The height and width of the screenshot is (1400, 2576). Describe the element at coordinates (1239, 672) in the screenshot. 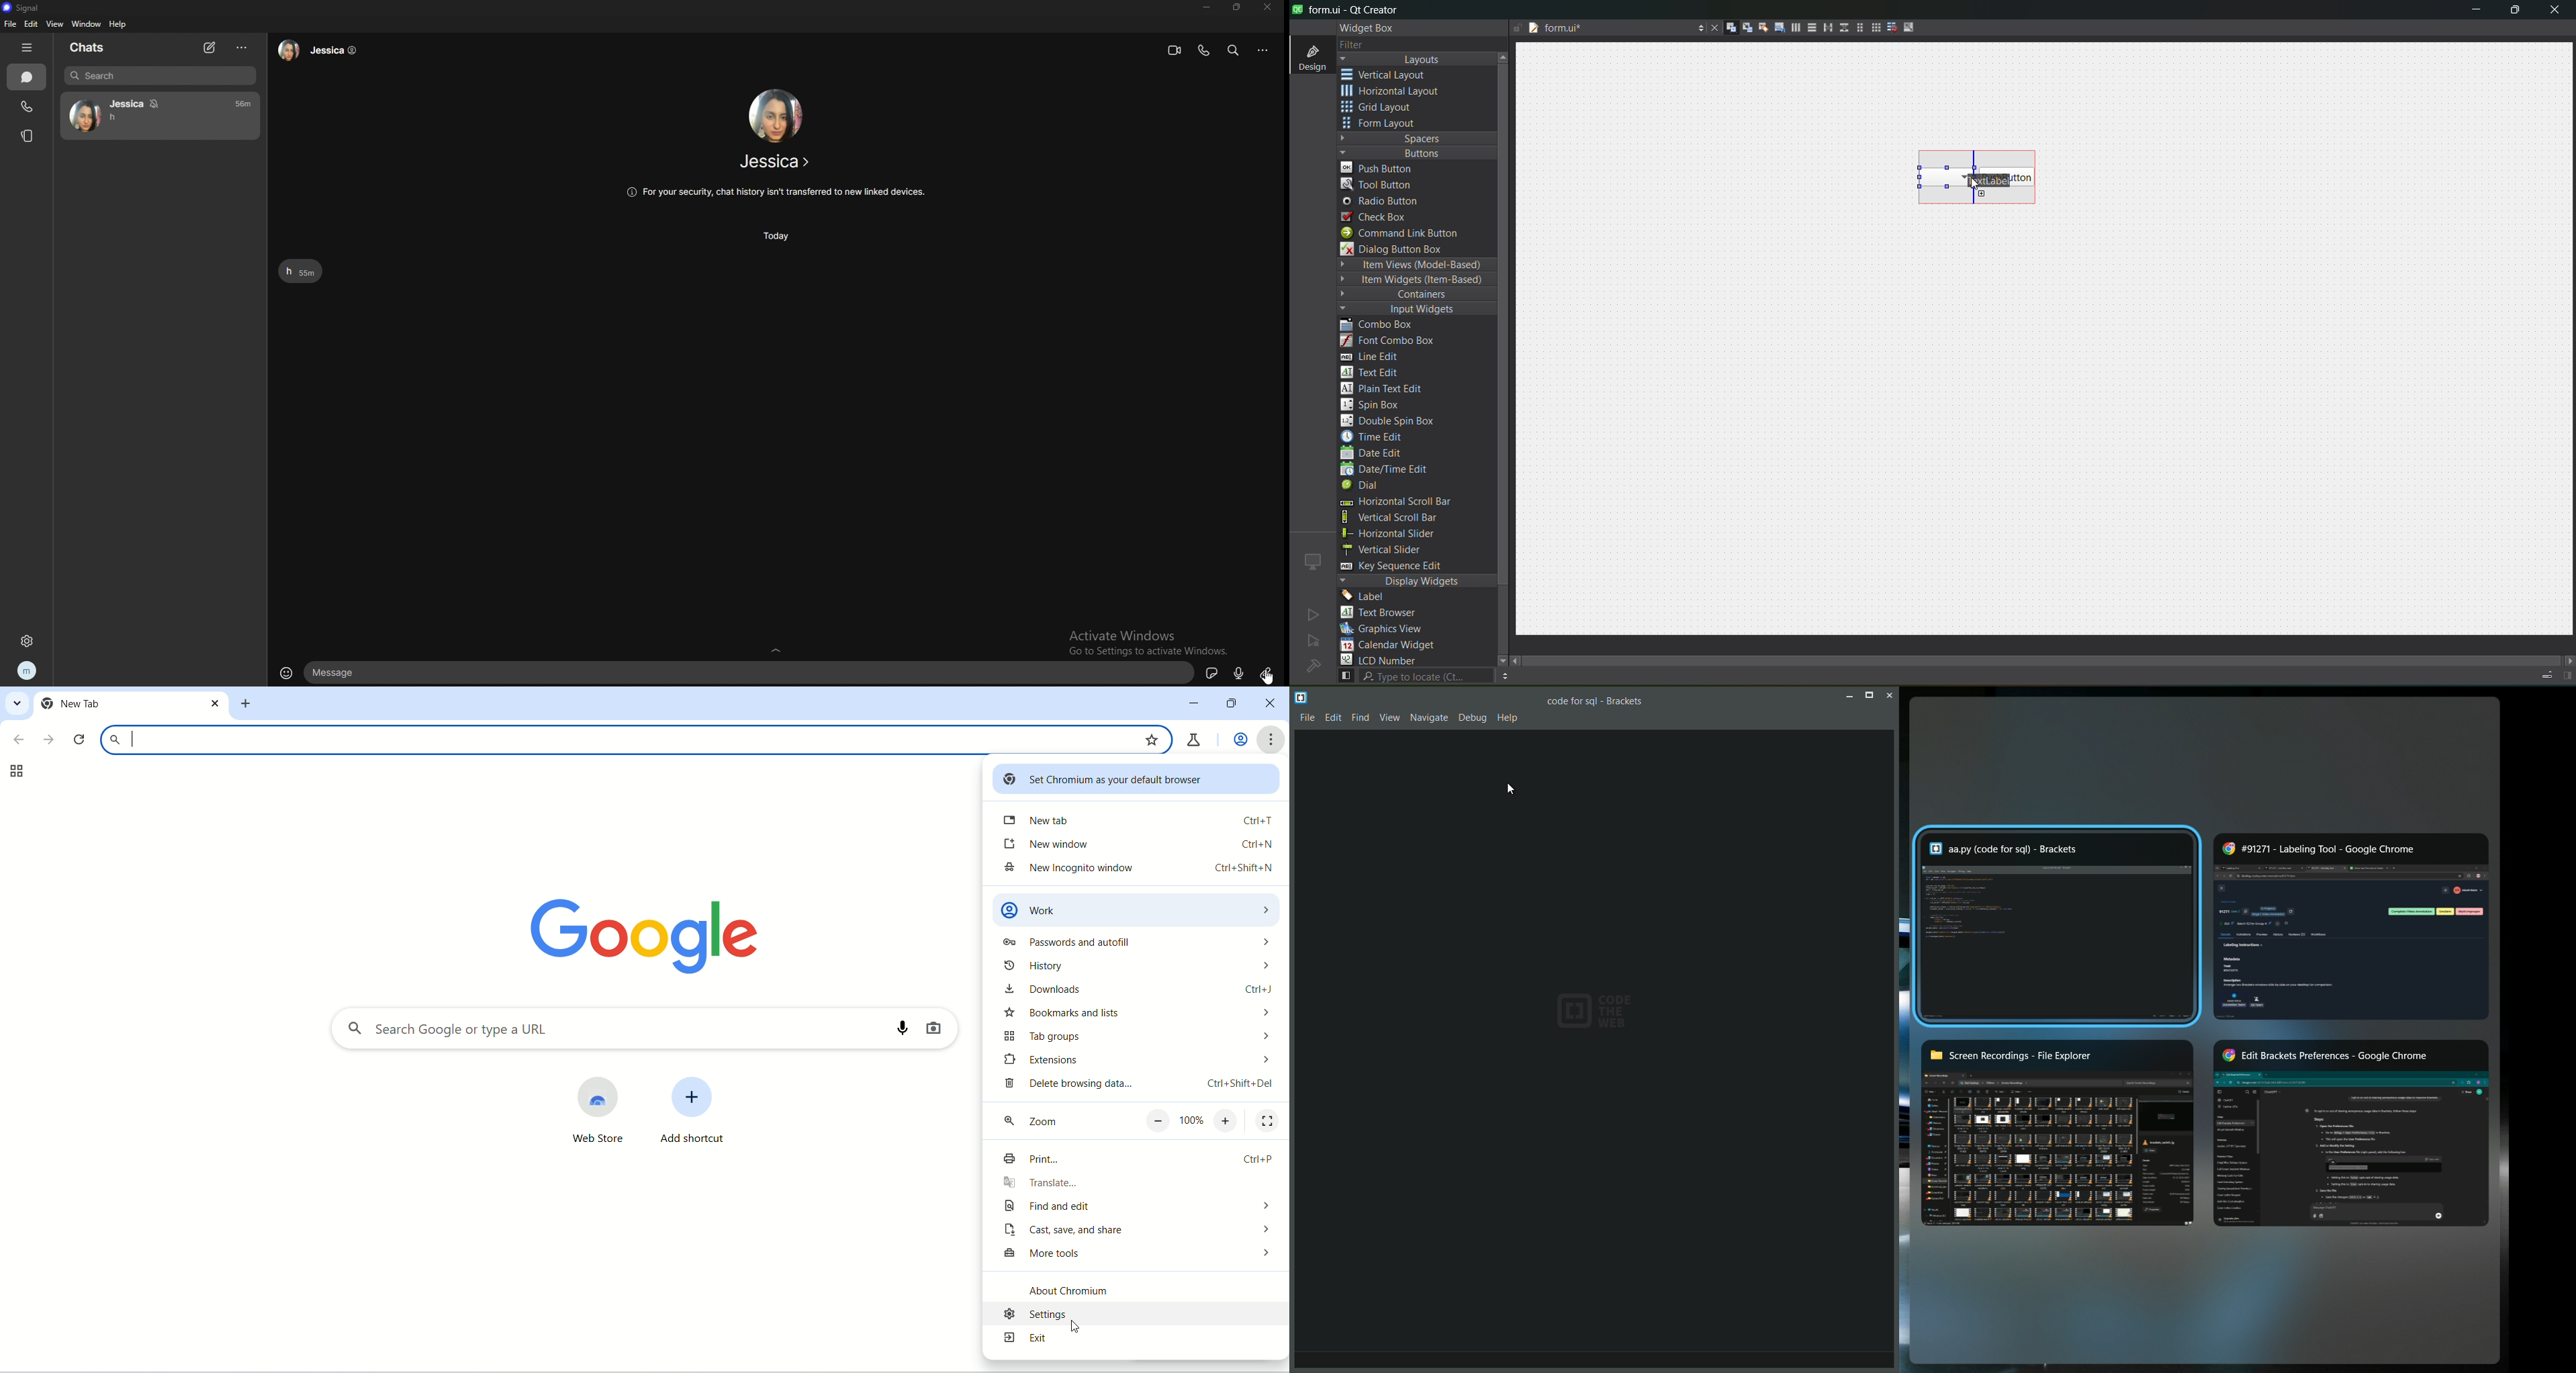

I see `voice type` at that location.